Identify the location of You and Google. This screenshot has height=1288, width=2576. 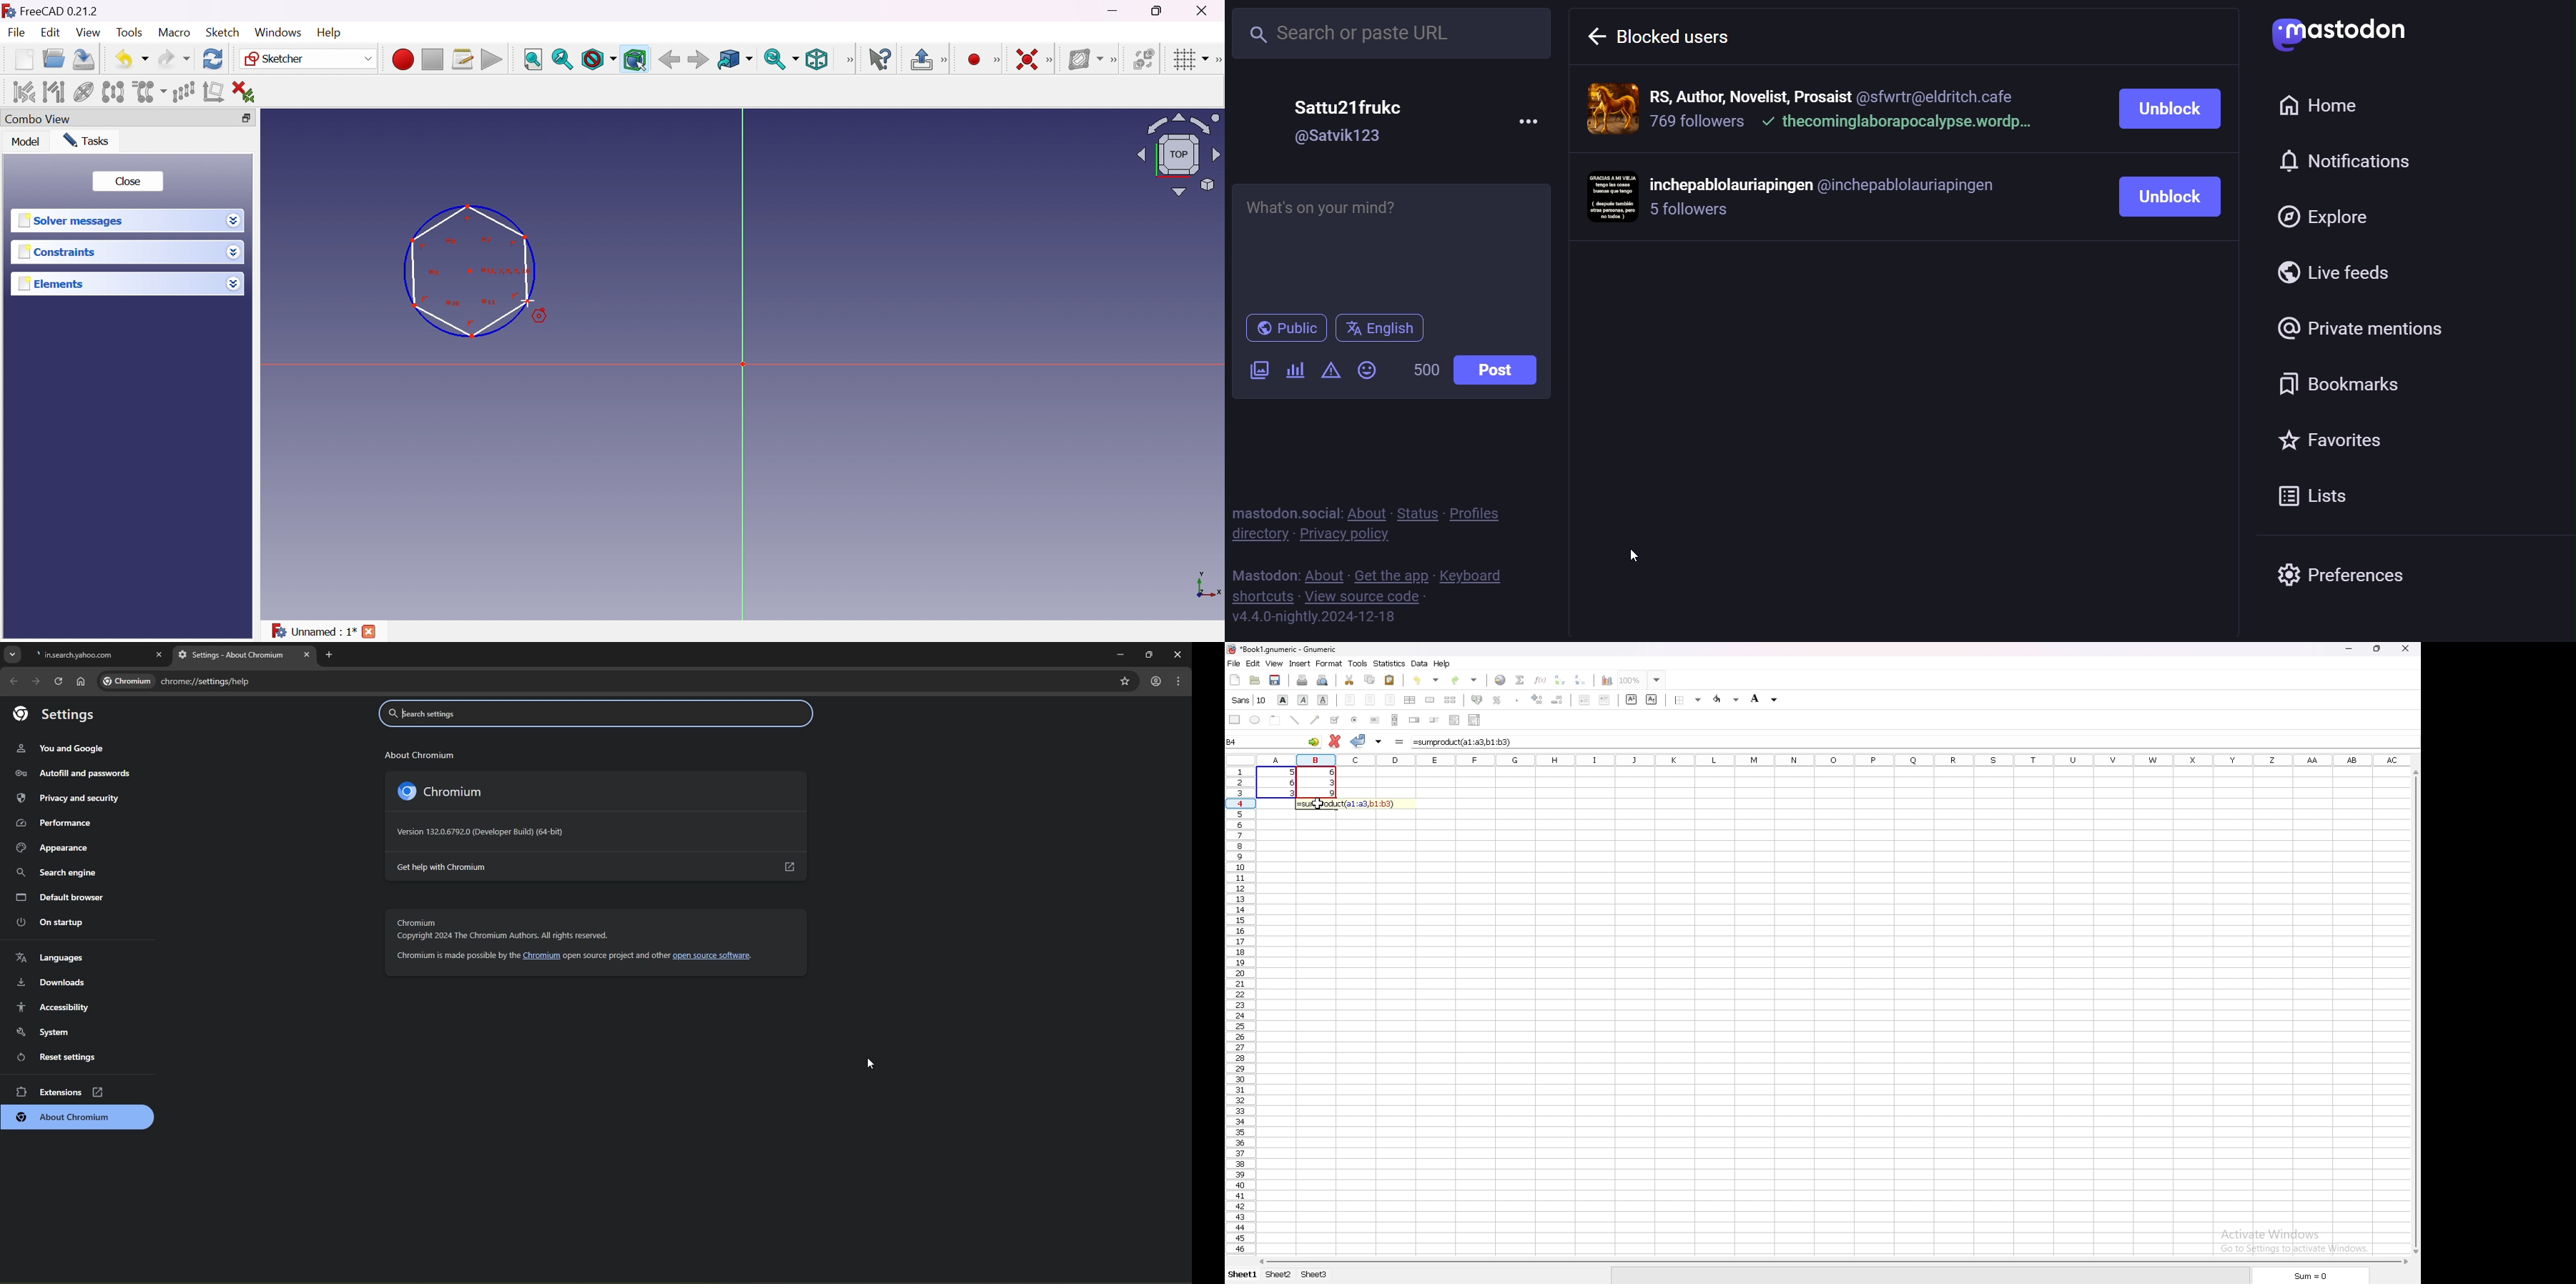
(65, 749).